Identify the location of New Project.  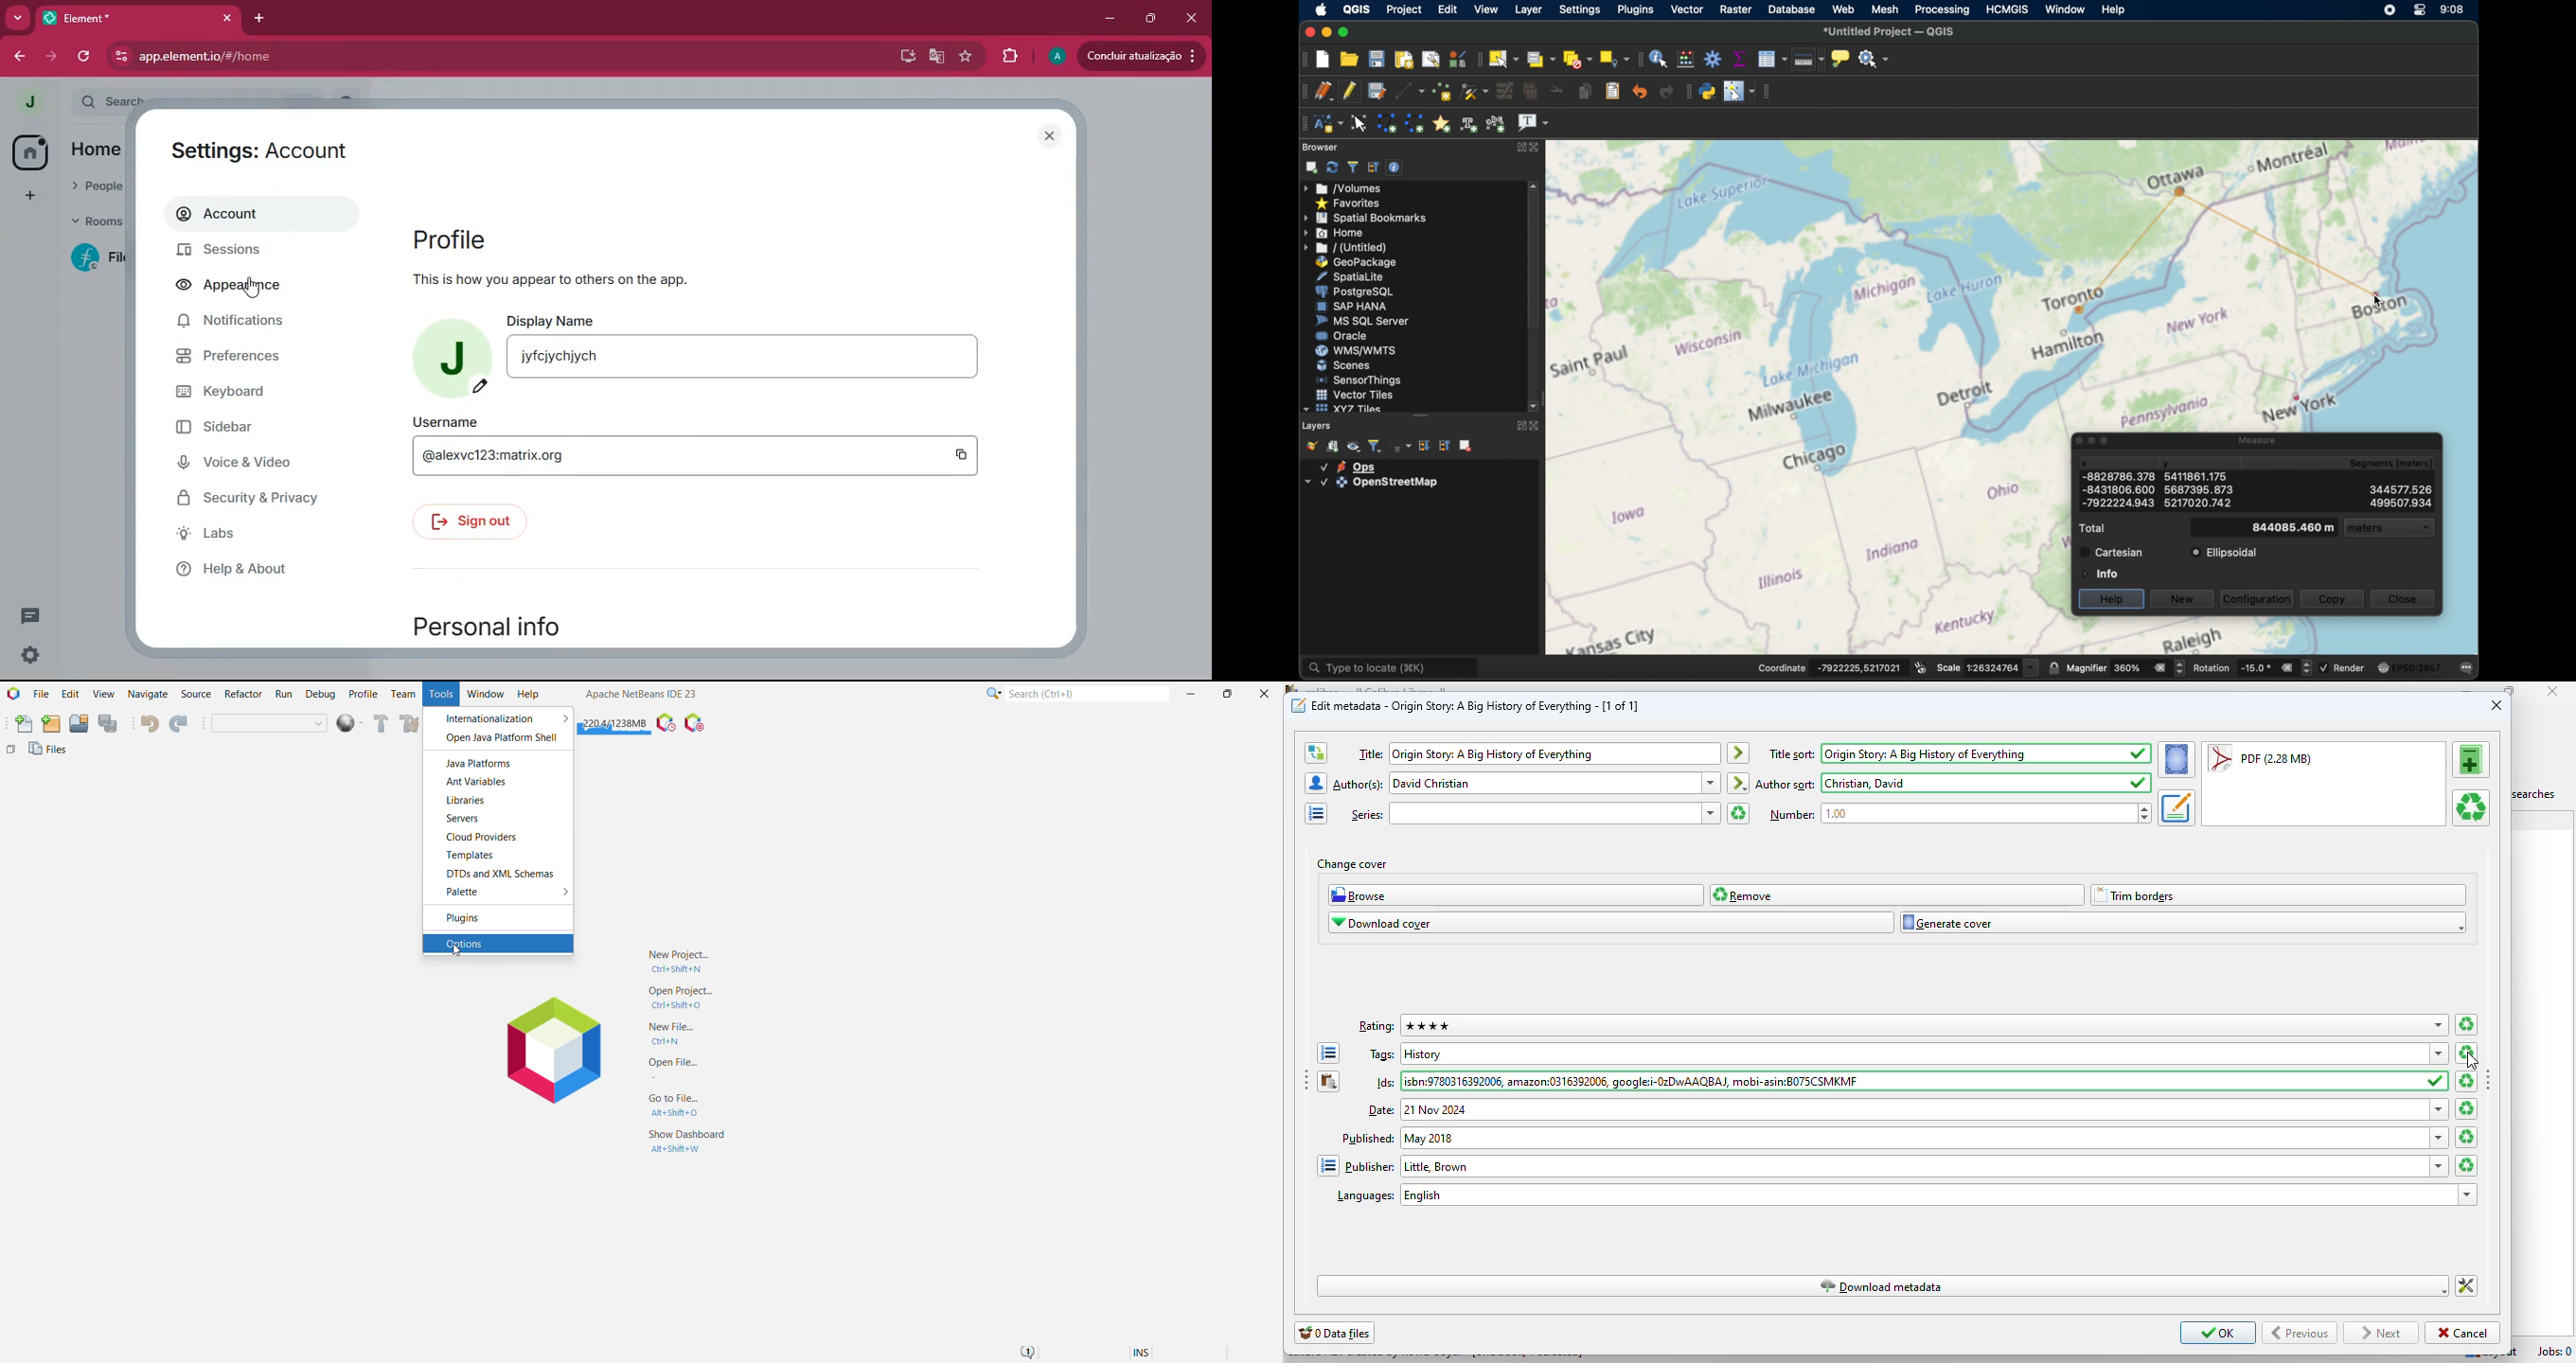
(51, 724).